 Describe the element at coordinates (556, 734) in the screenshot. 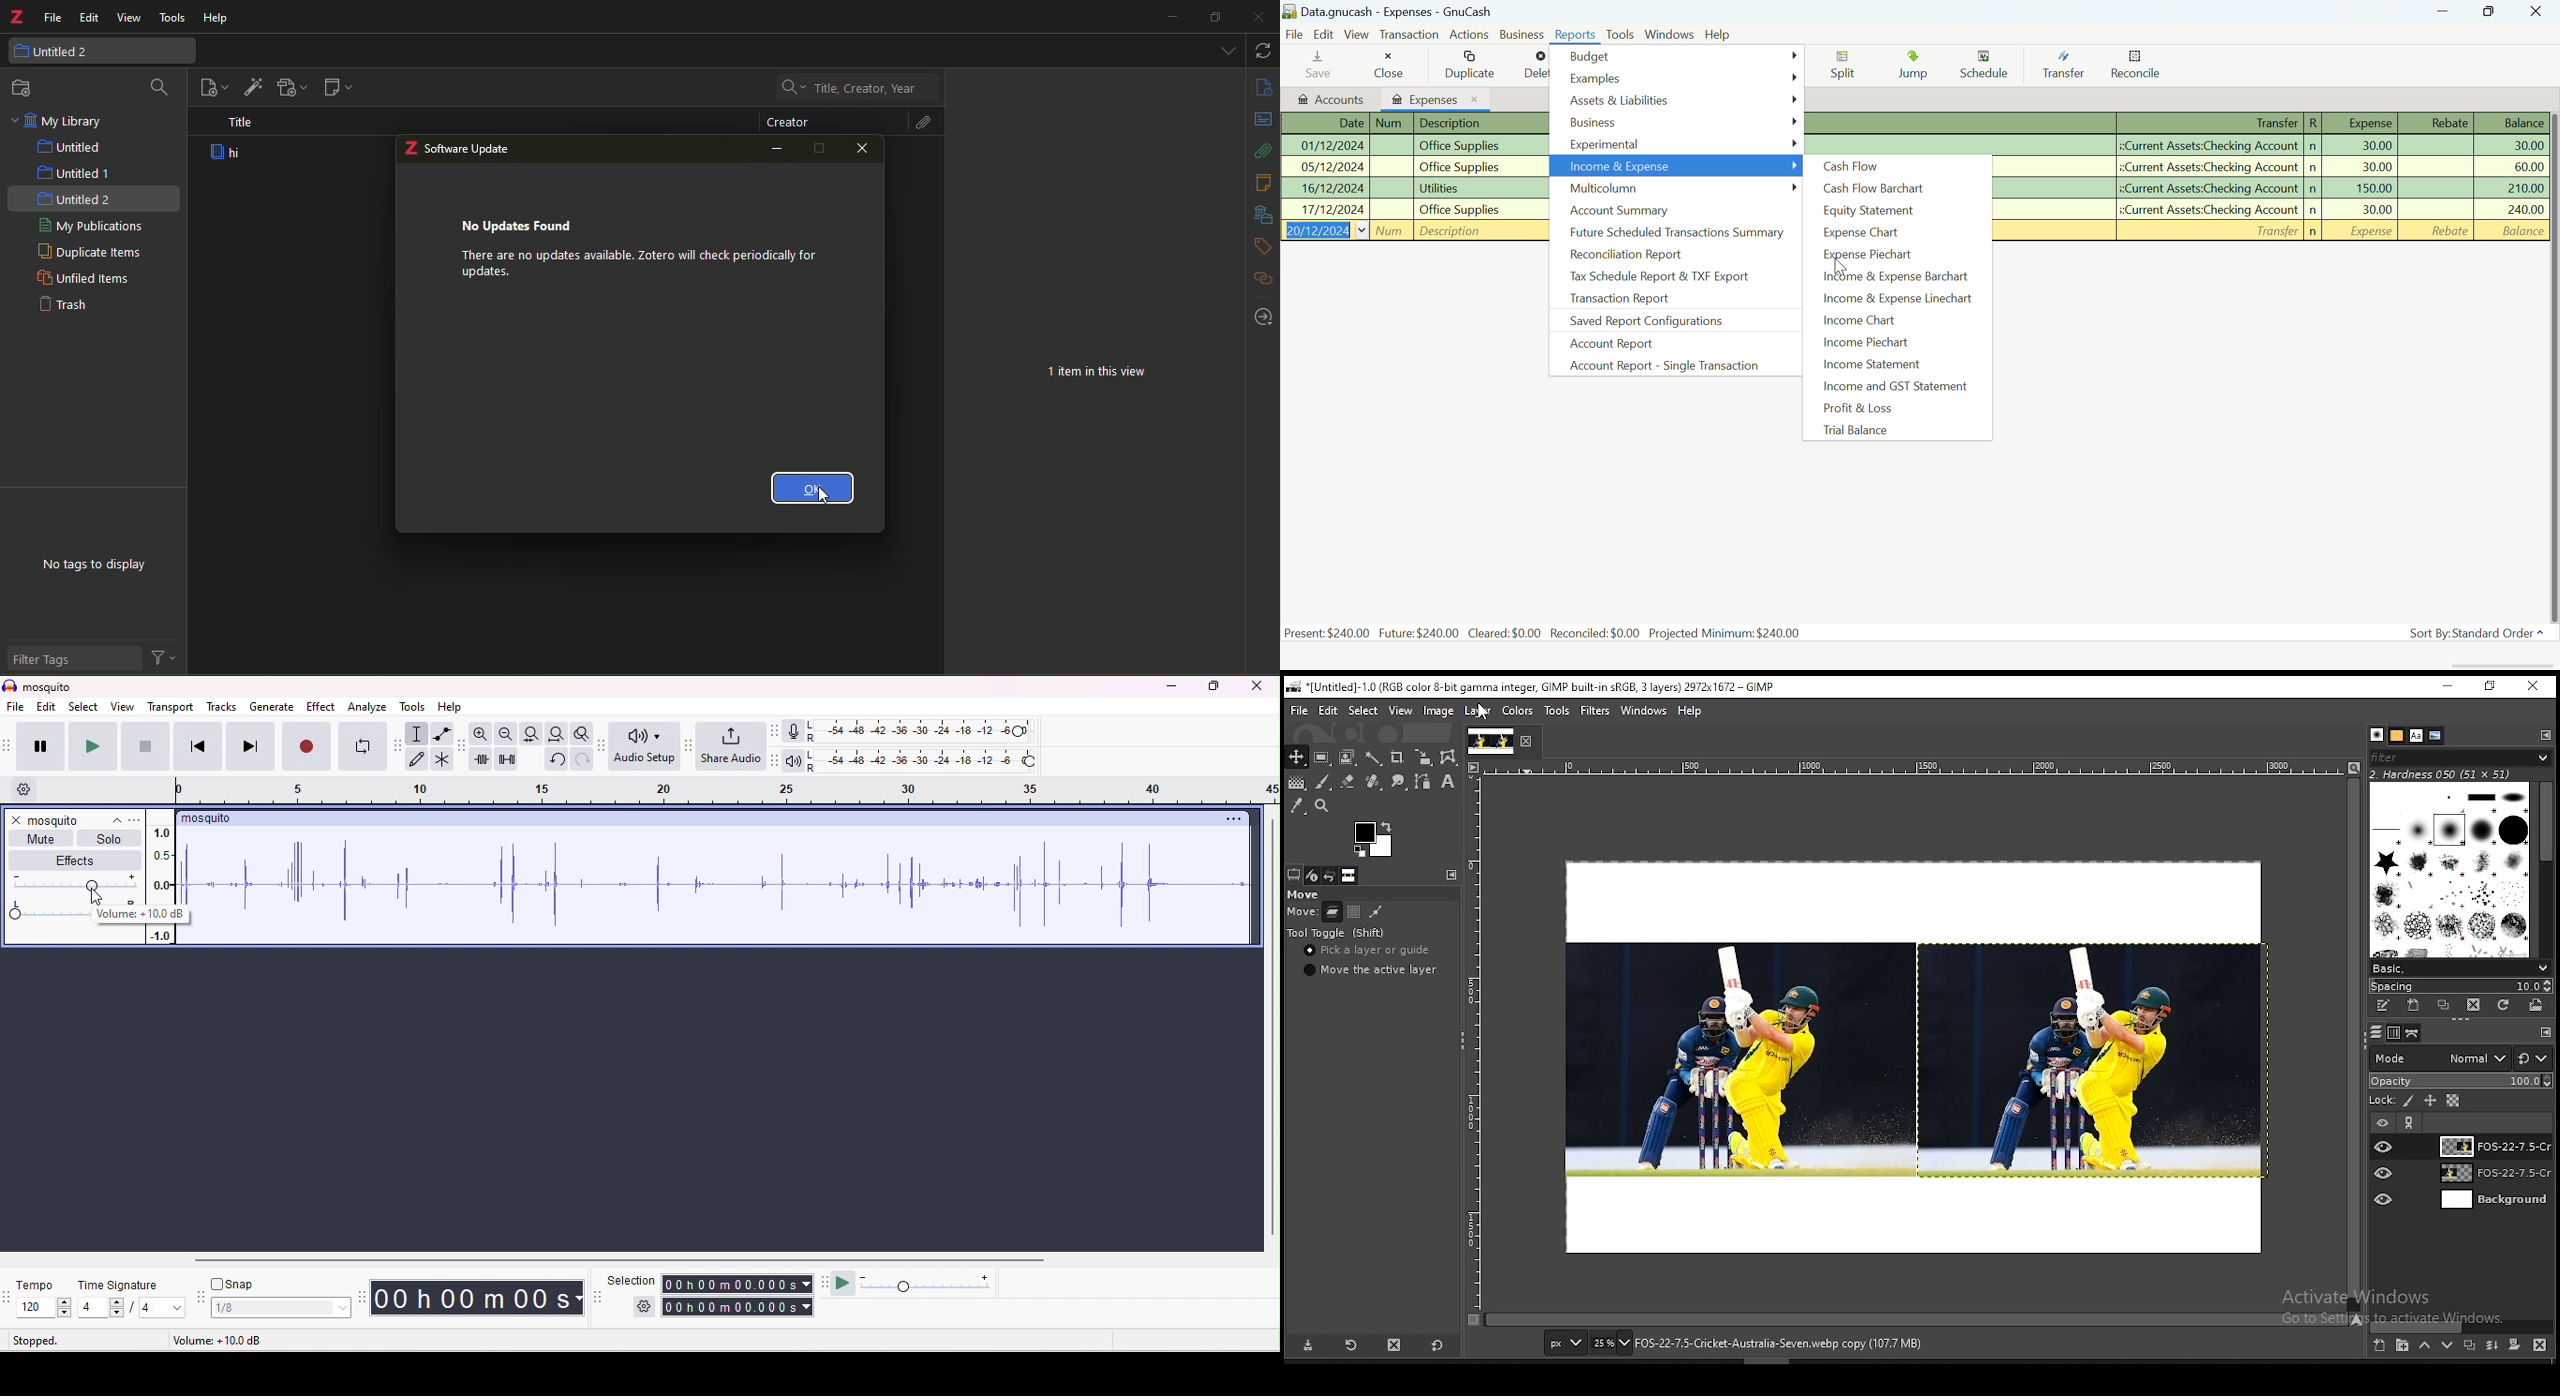

I see `fit project to width` at that location.